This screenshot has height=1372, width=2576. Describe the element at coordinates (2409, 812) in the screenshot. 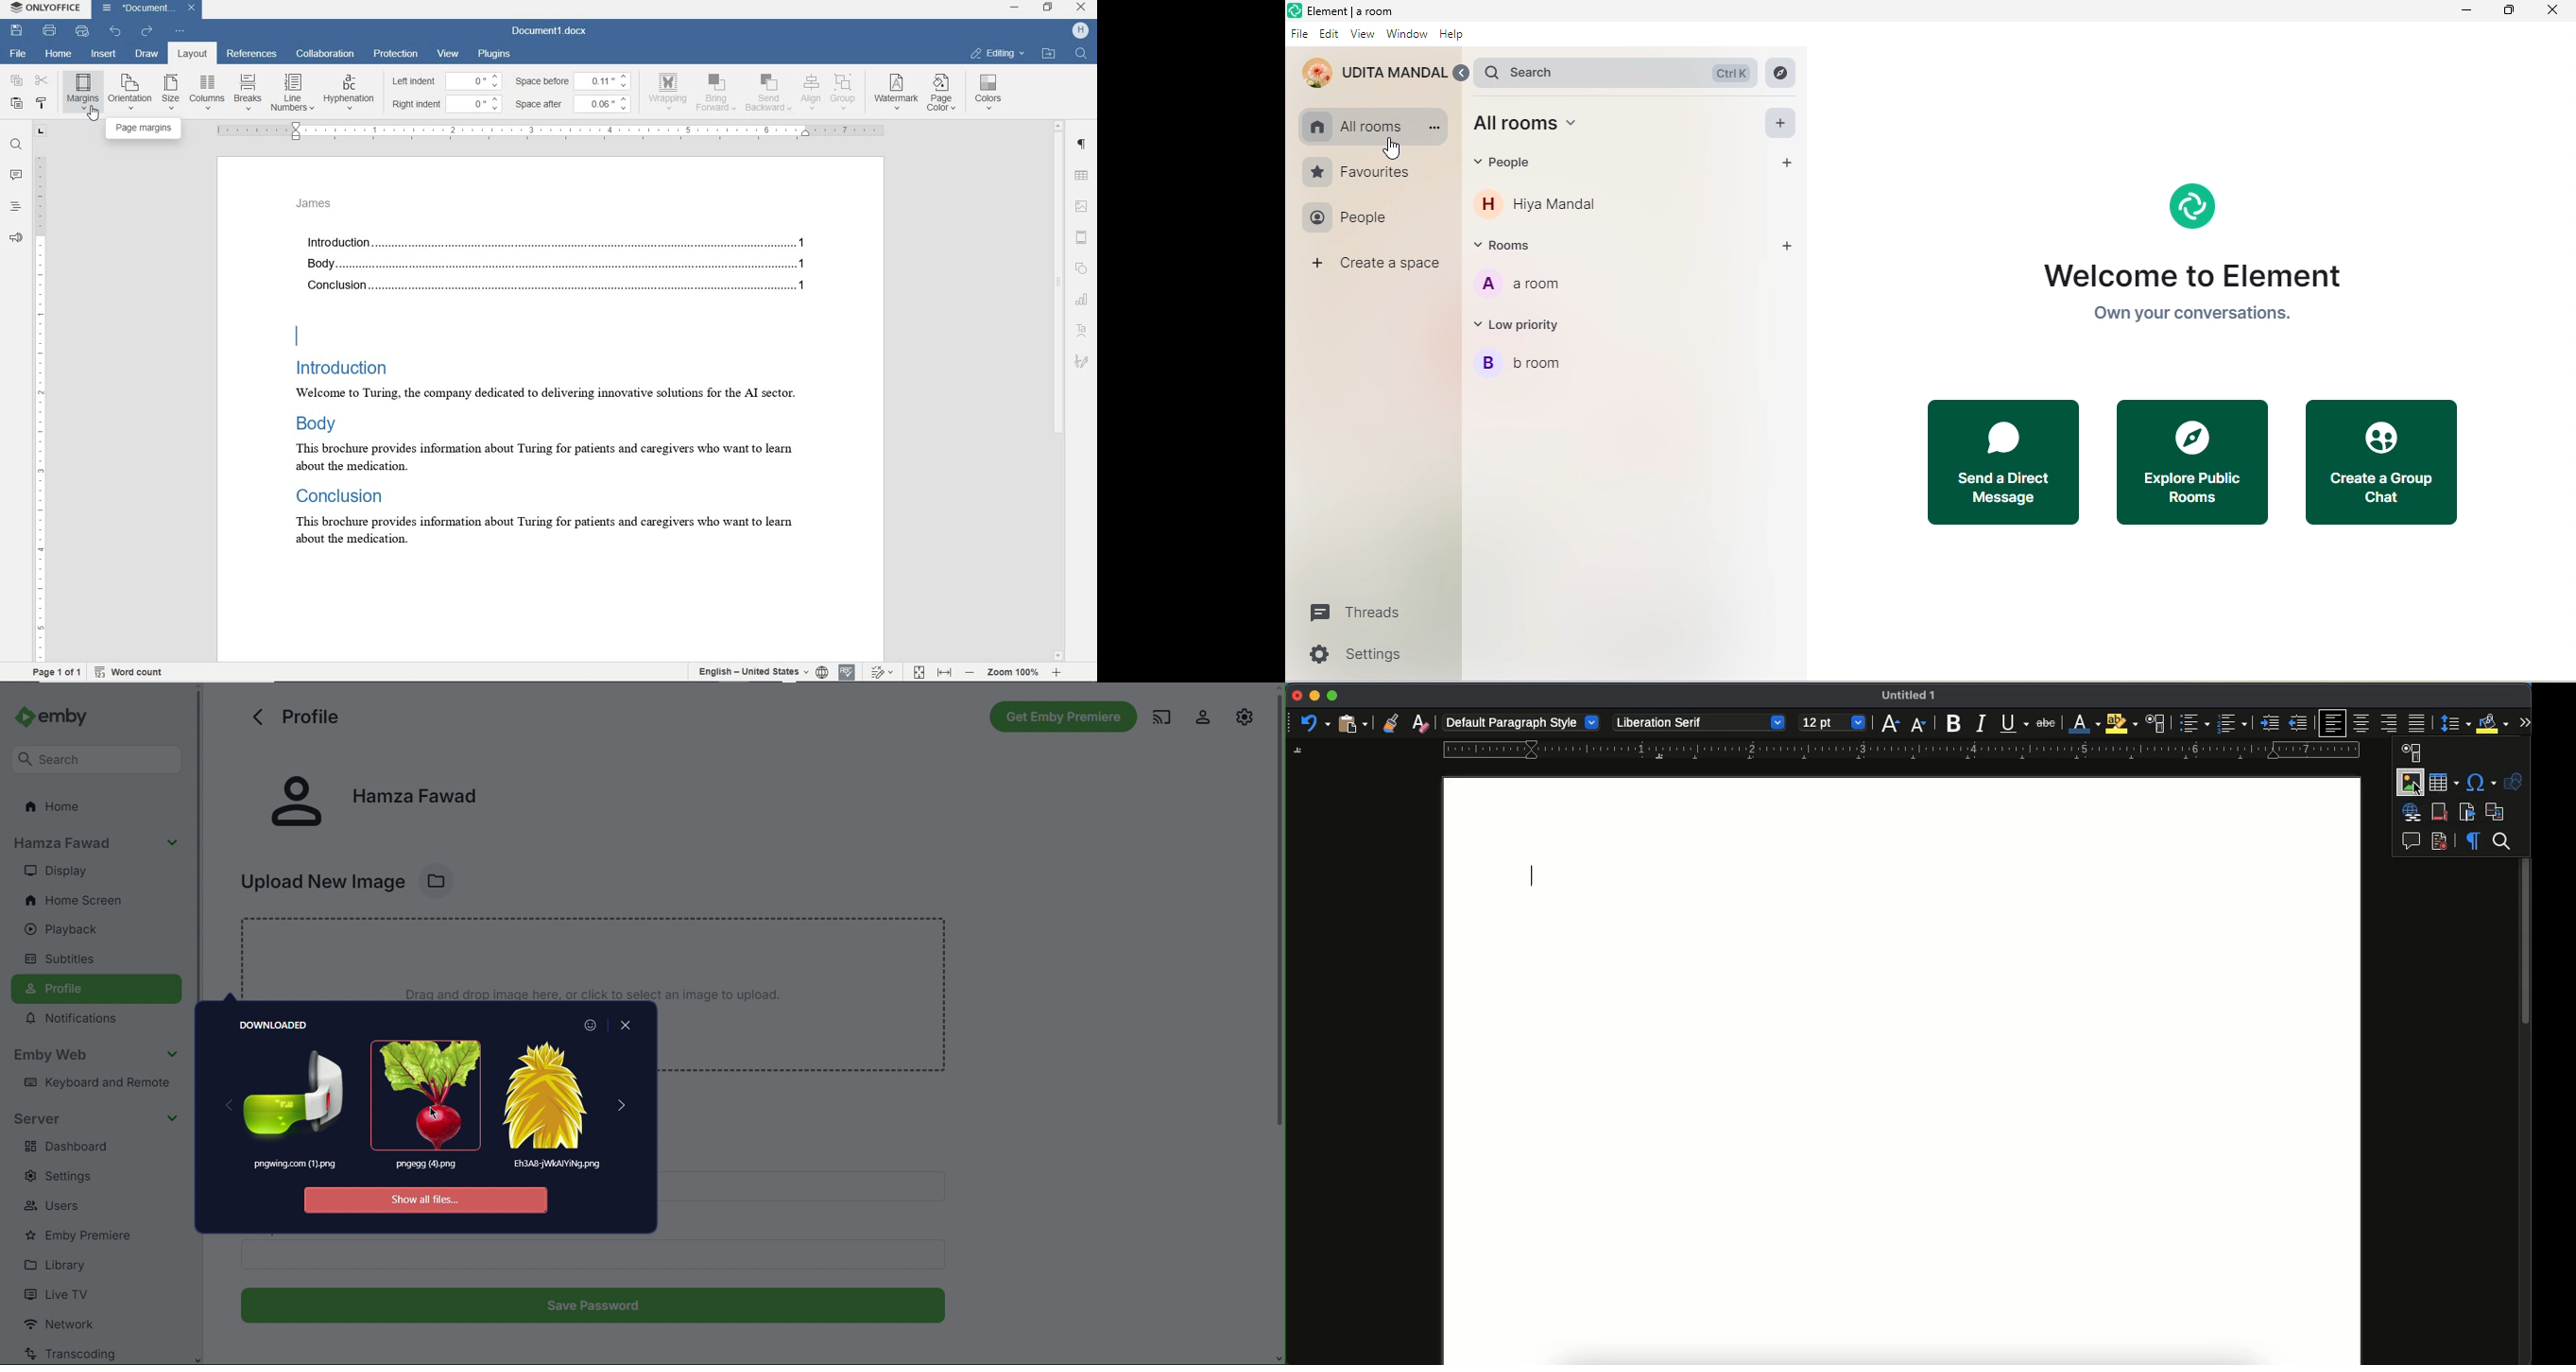

I see `hyperlink` at that location.